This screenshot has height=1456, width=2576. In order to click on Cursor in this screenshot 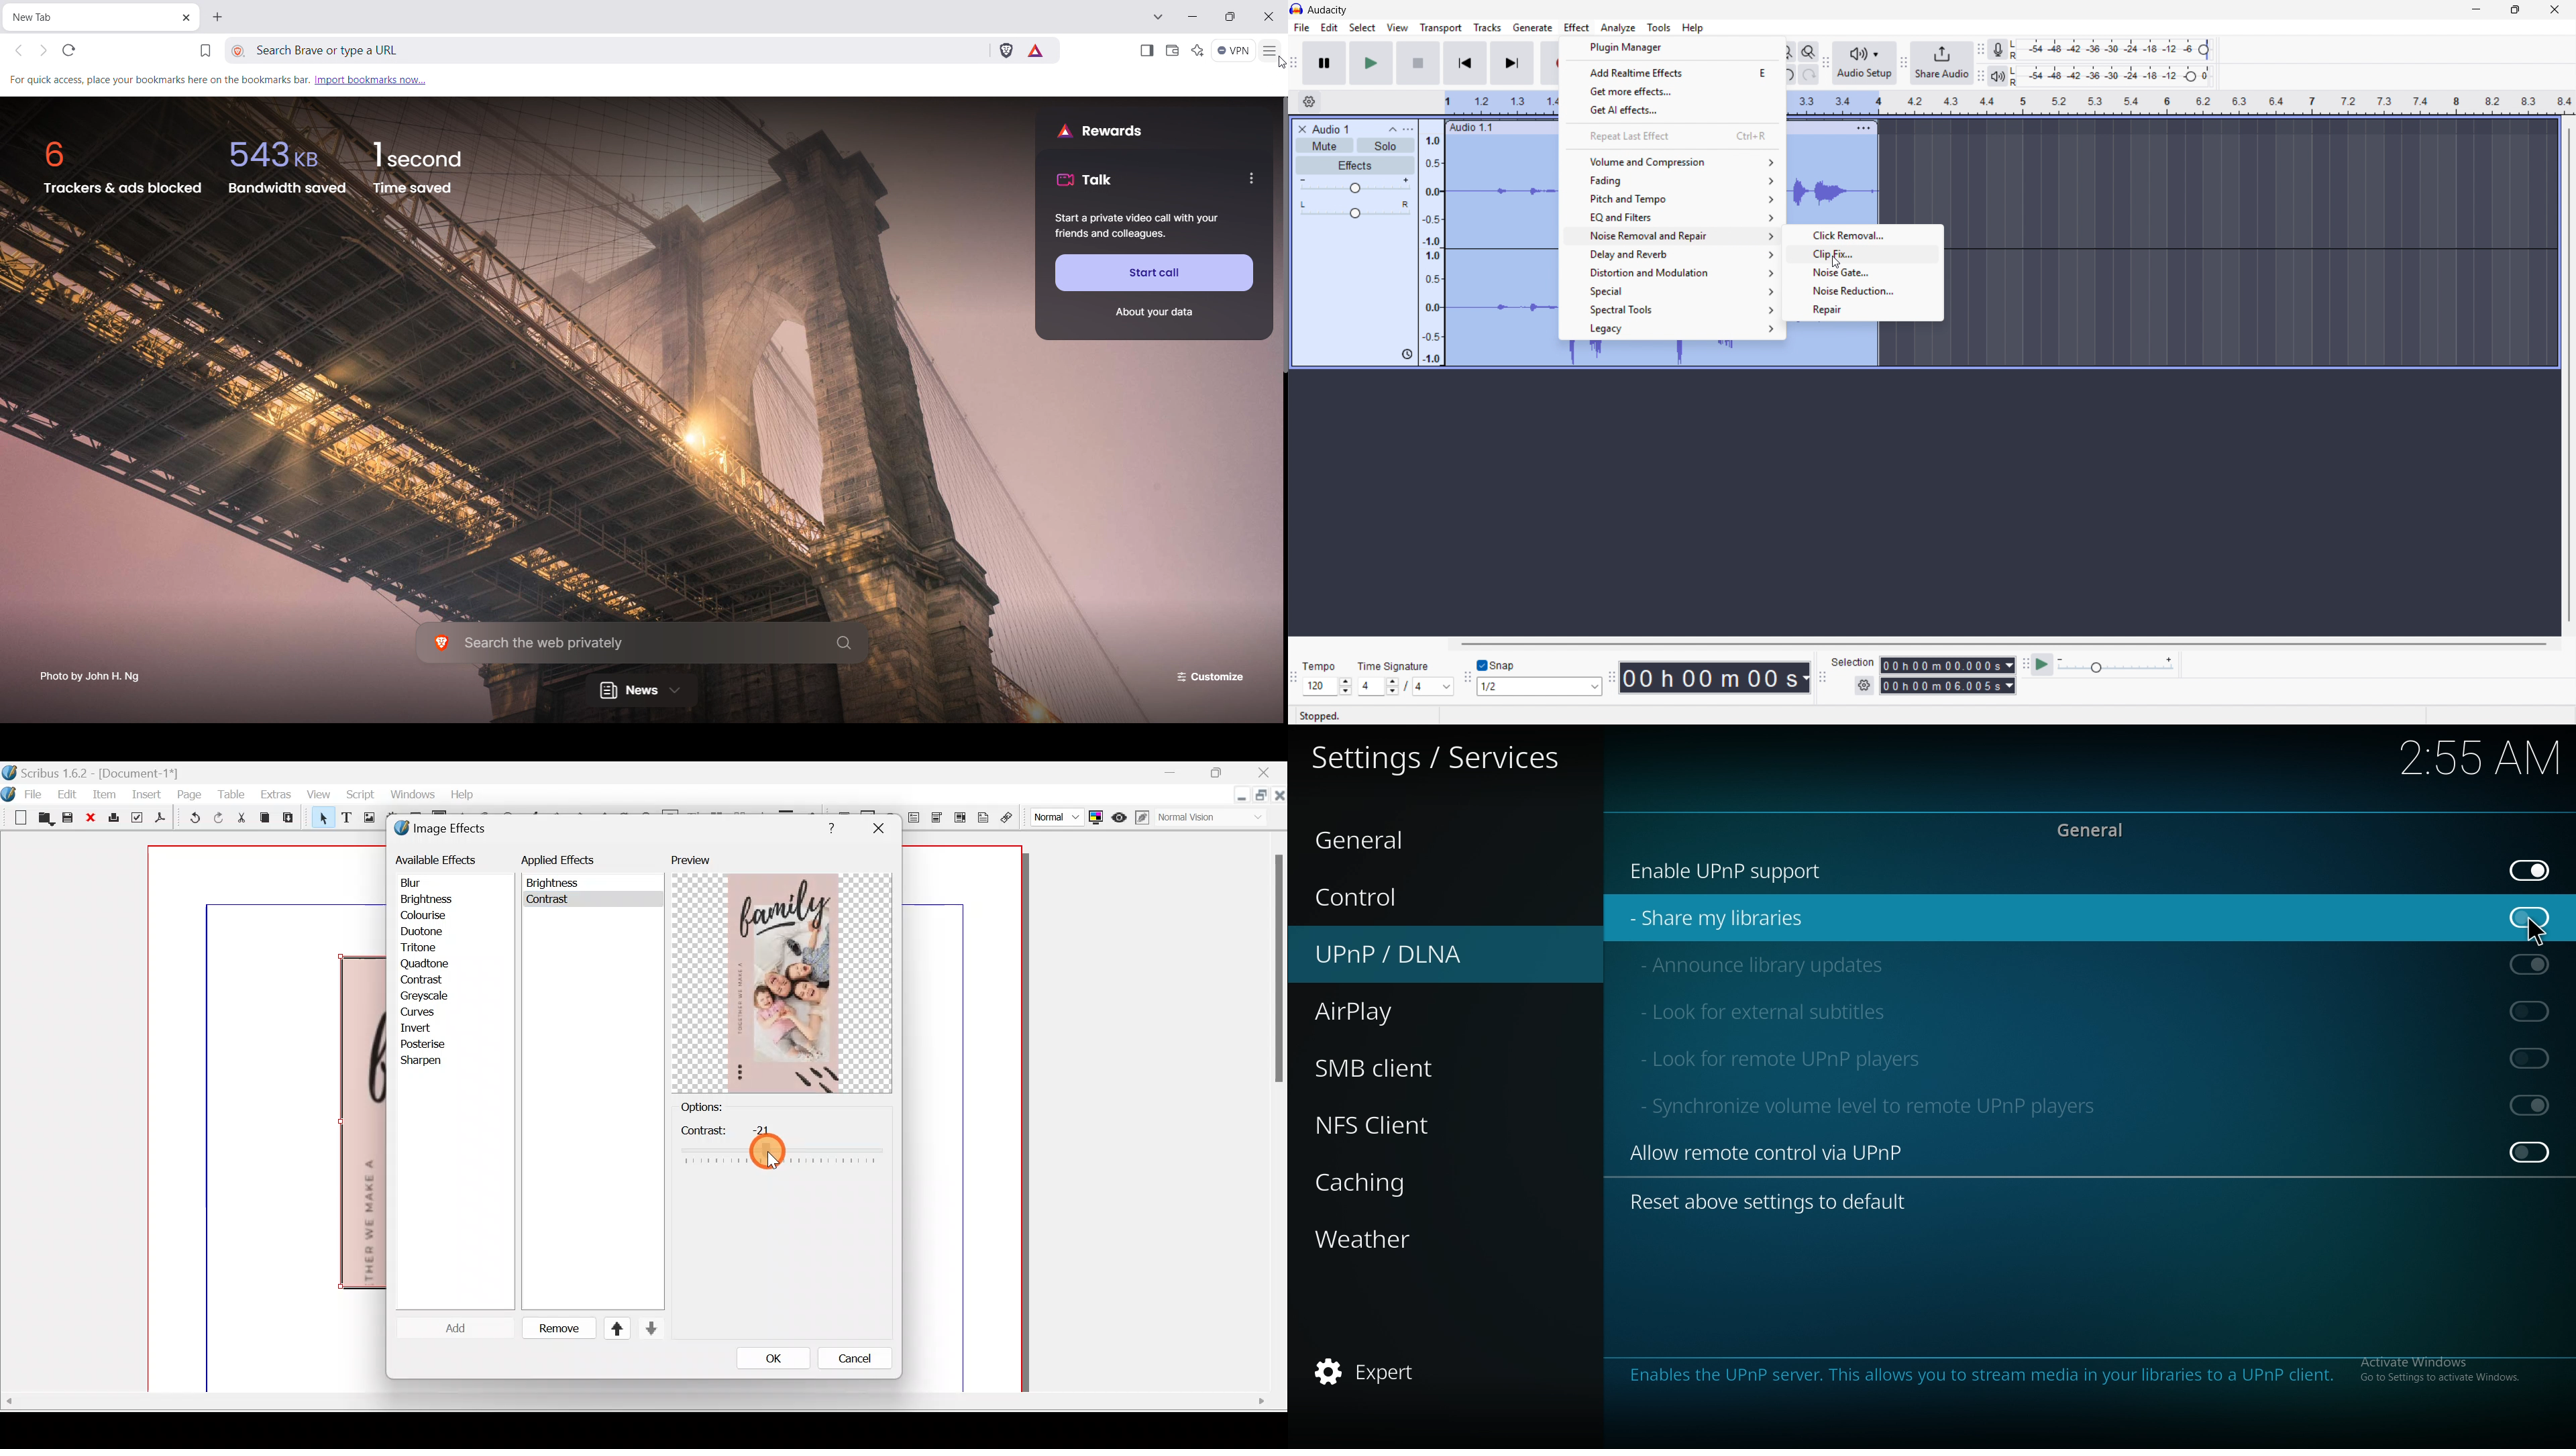, I will do `click(772, 1161)`.